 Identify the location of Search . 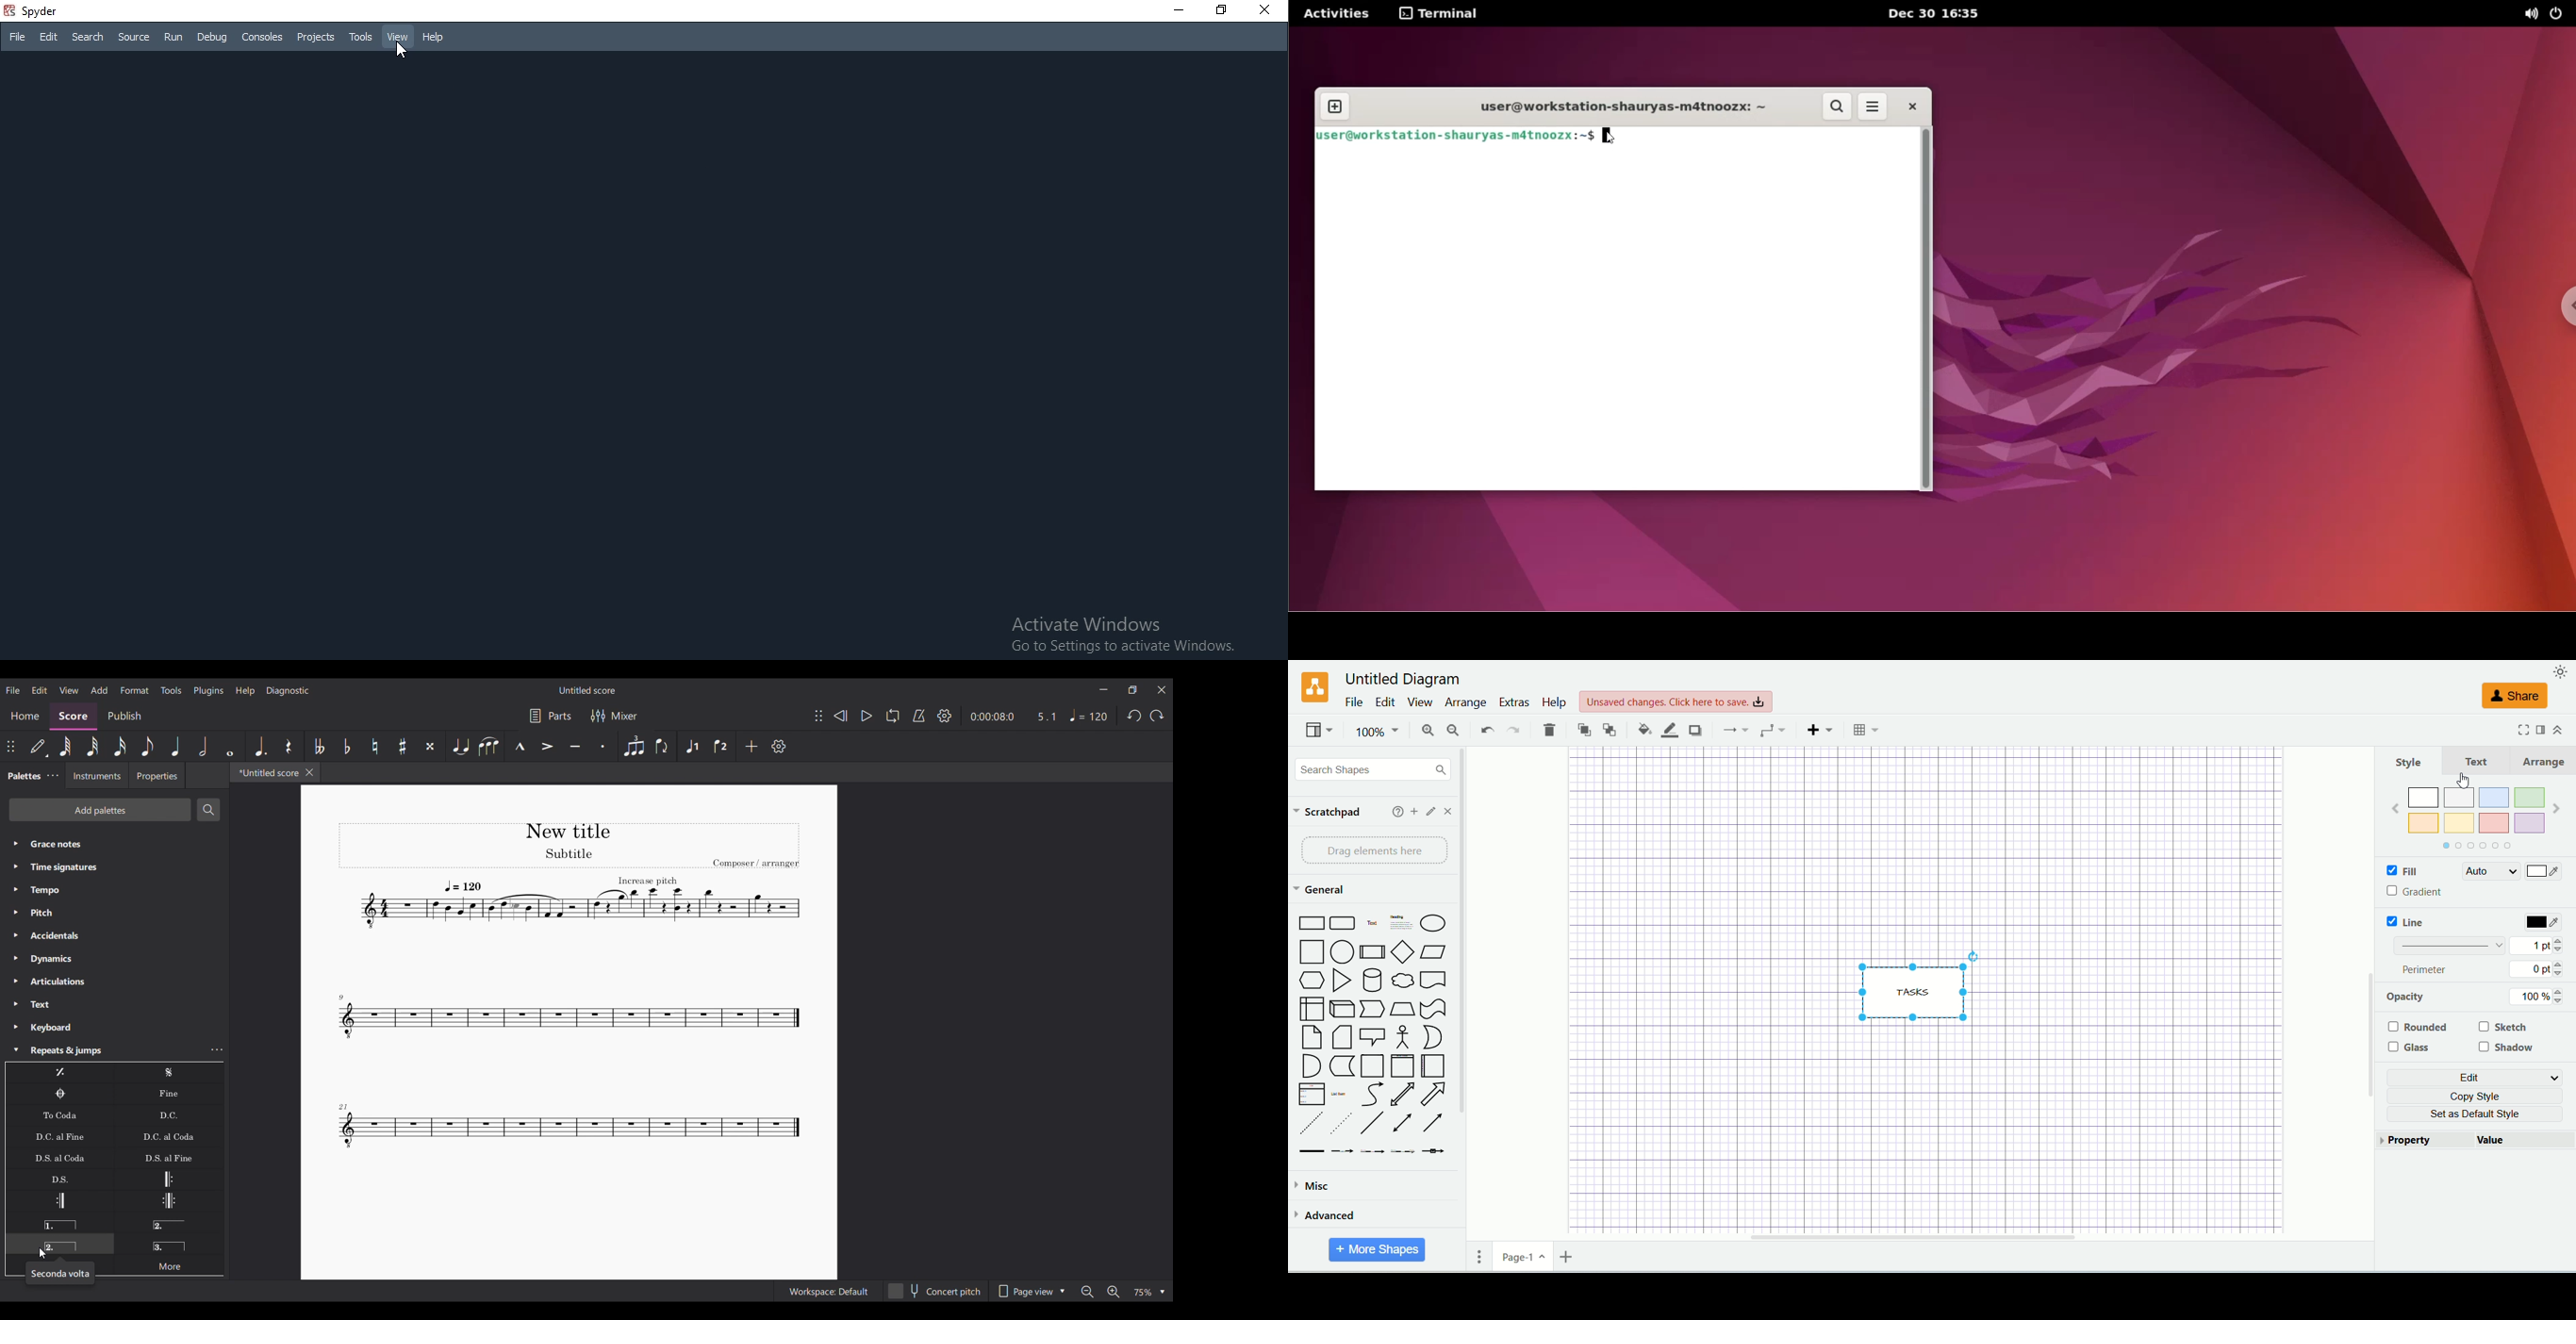
(208, 810).